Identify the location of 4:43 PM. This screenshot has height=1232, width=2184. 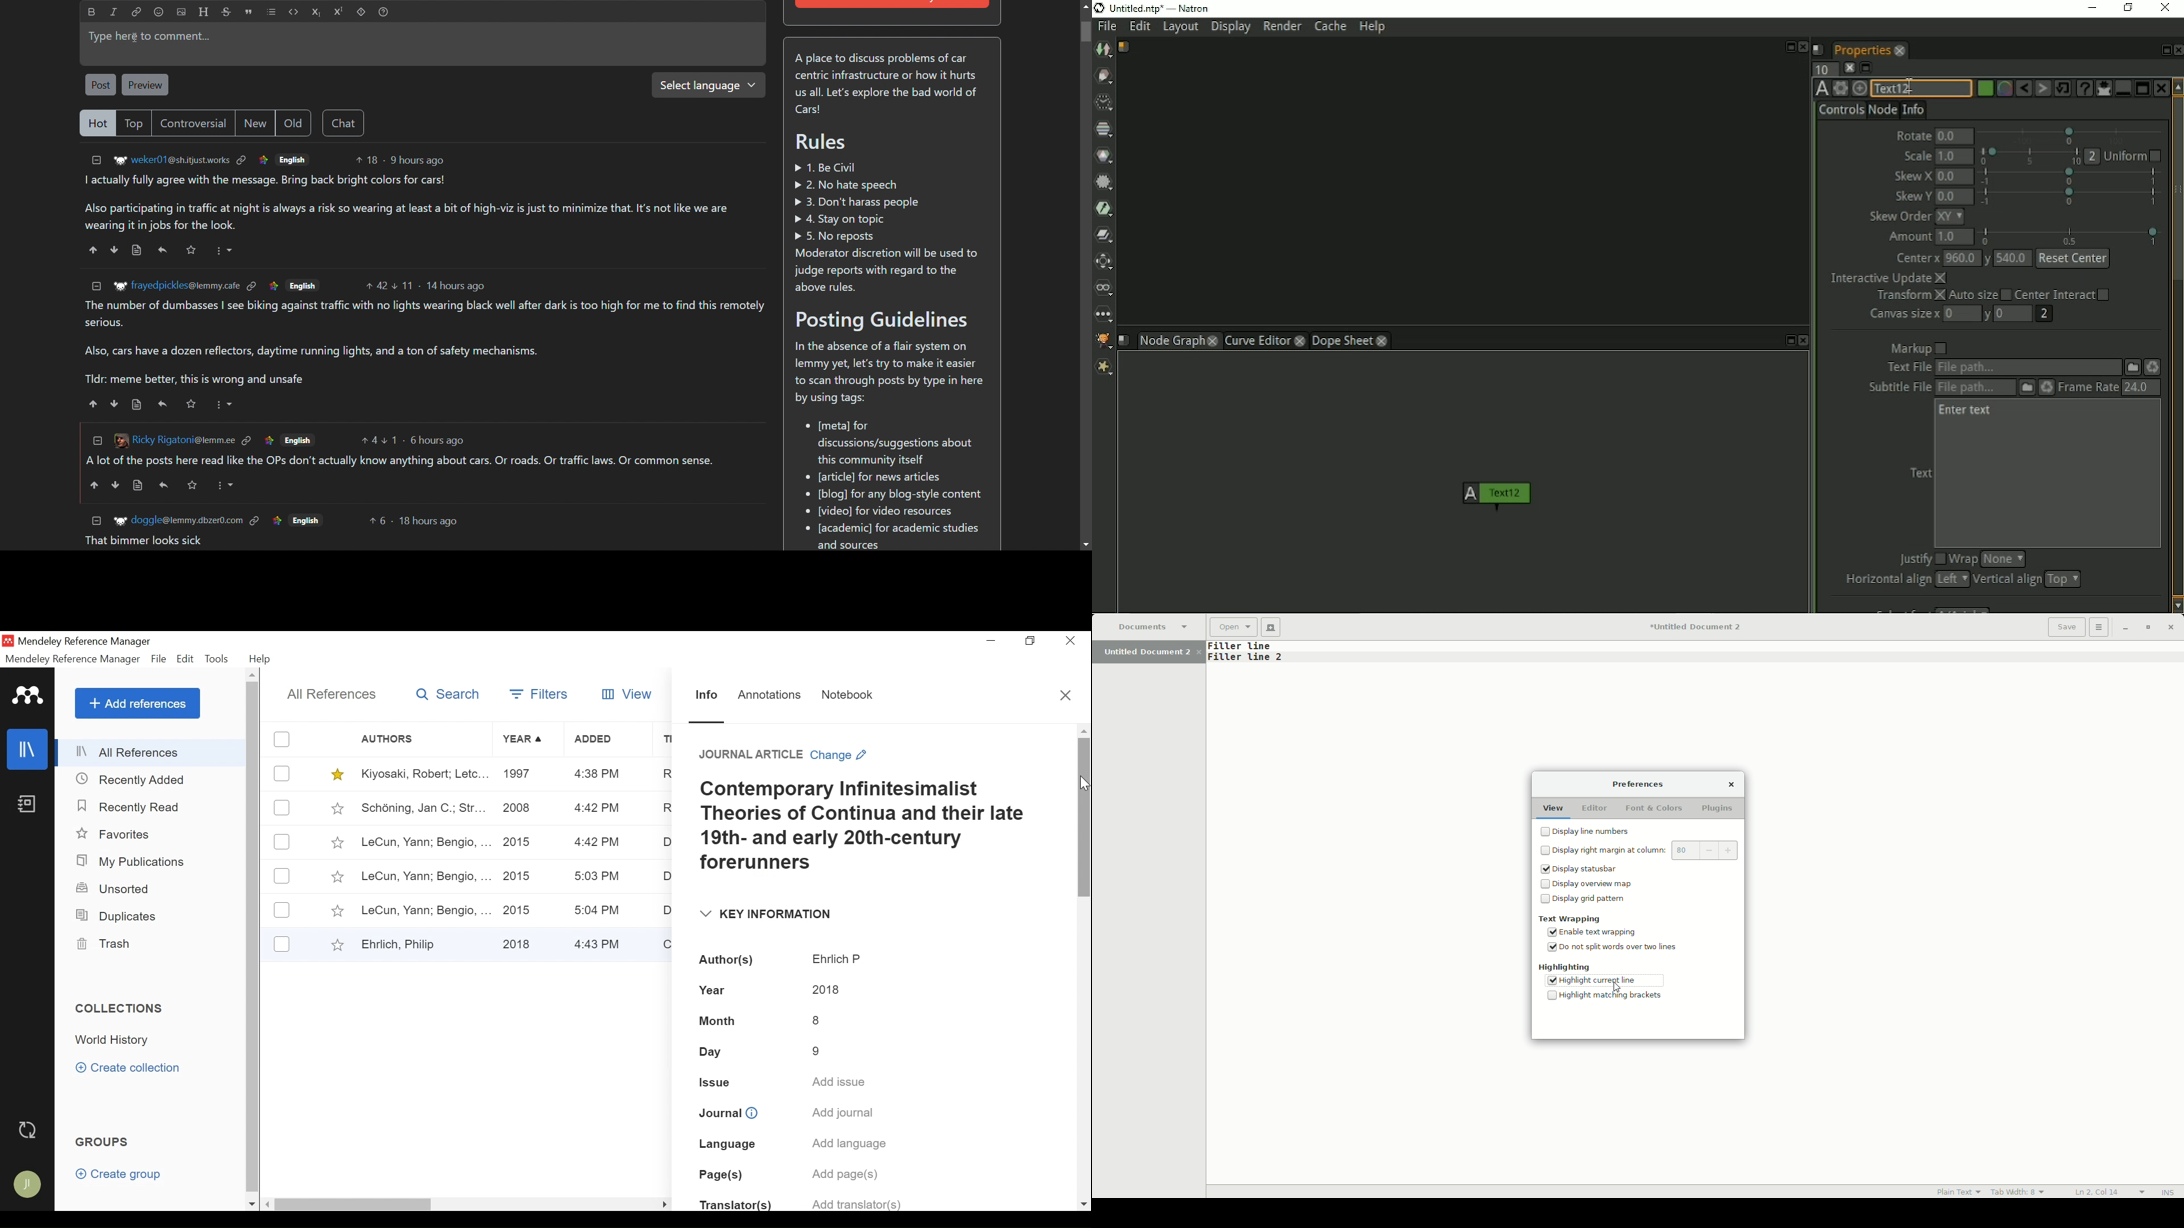
(601, 943).